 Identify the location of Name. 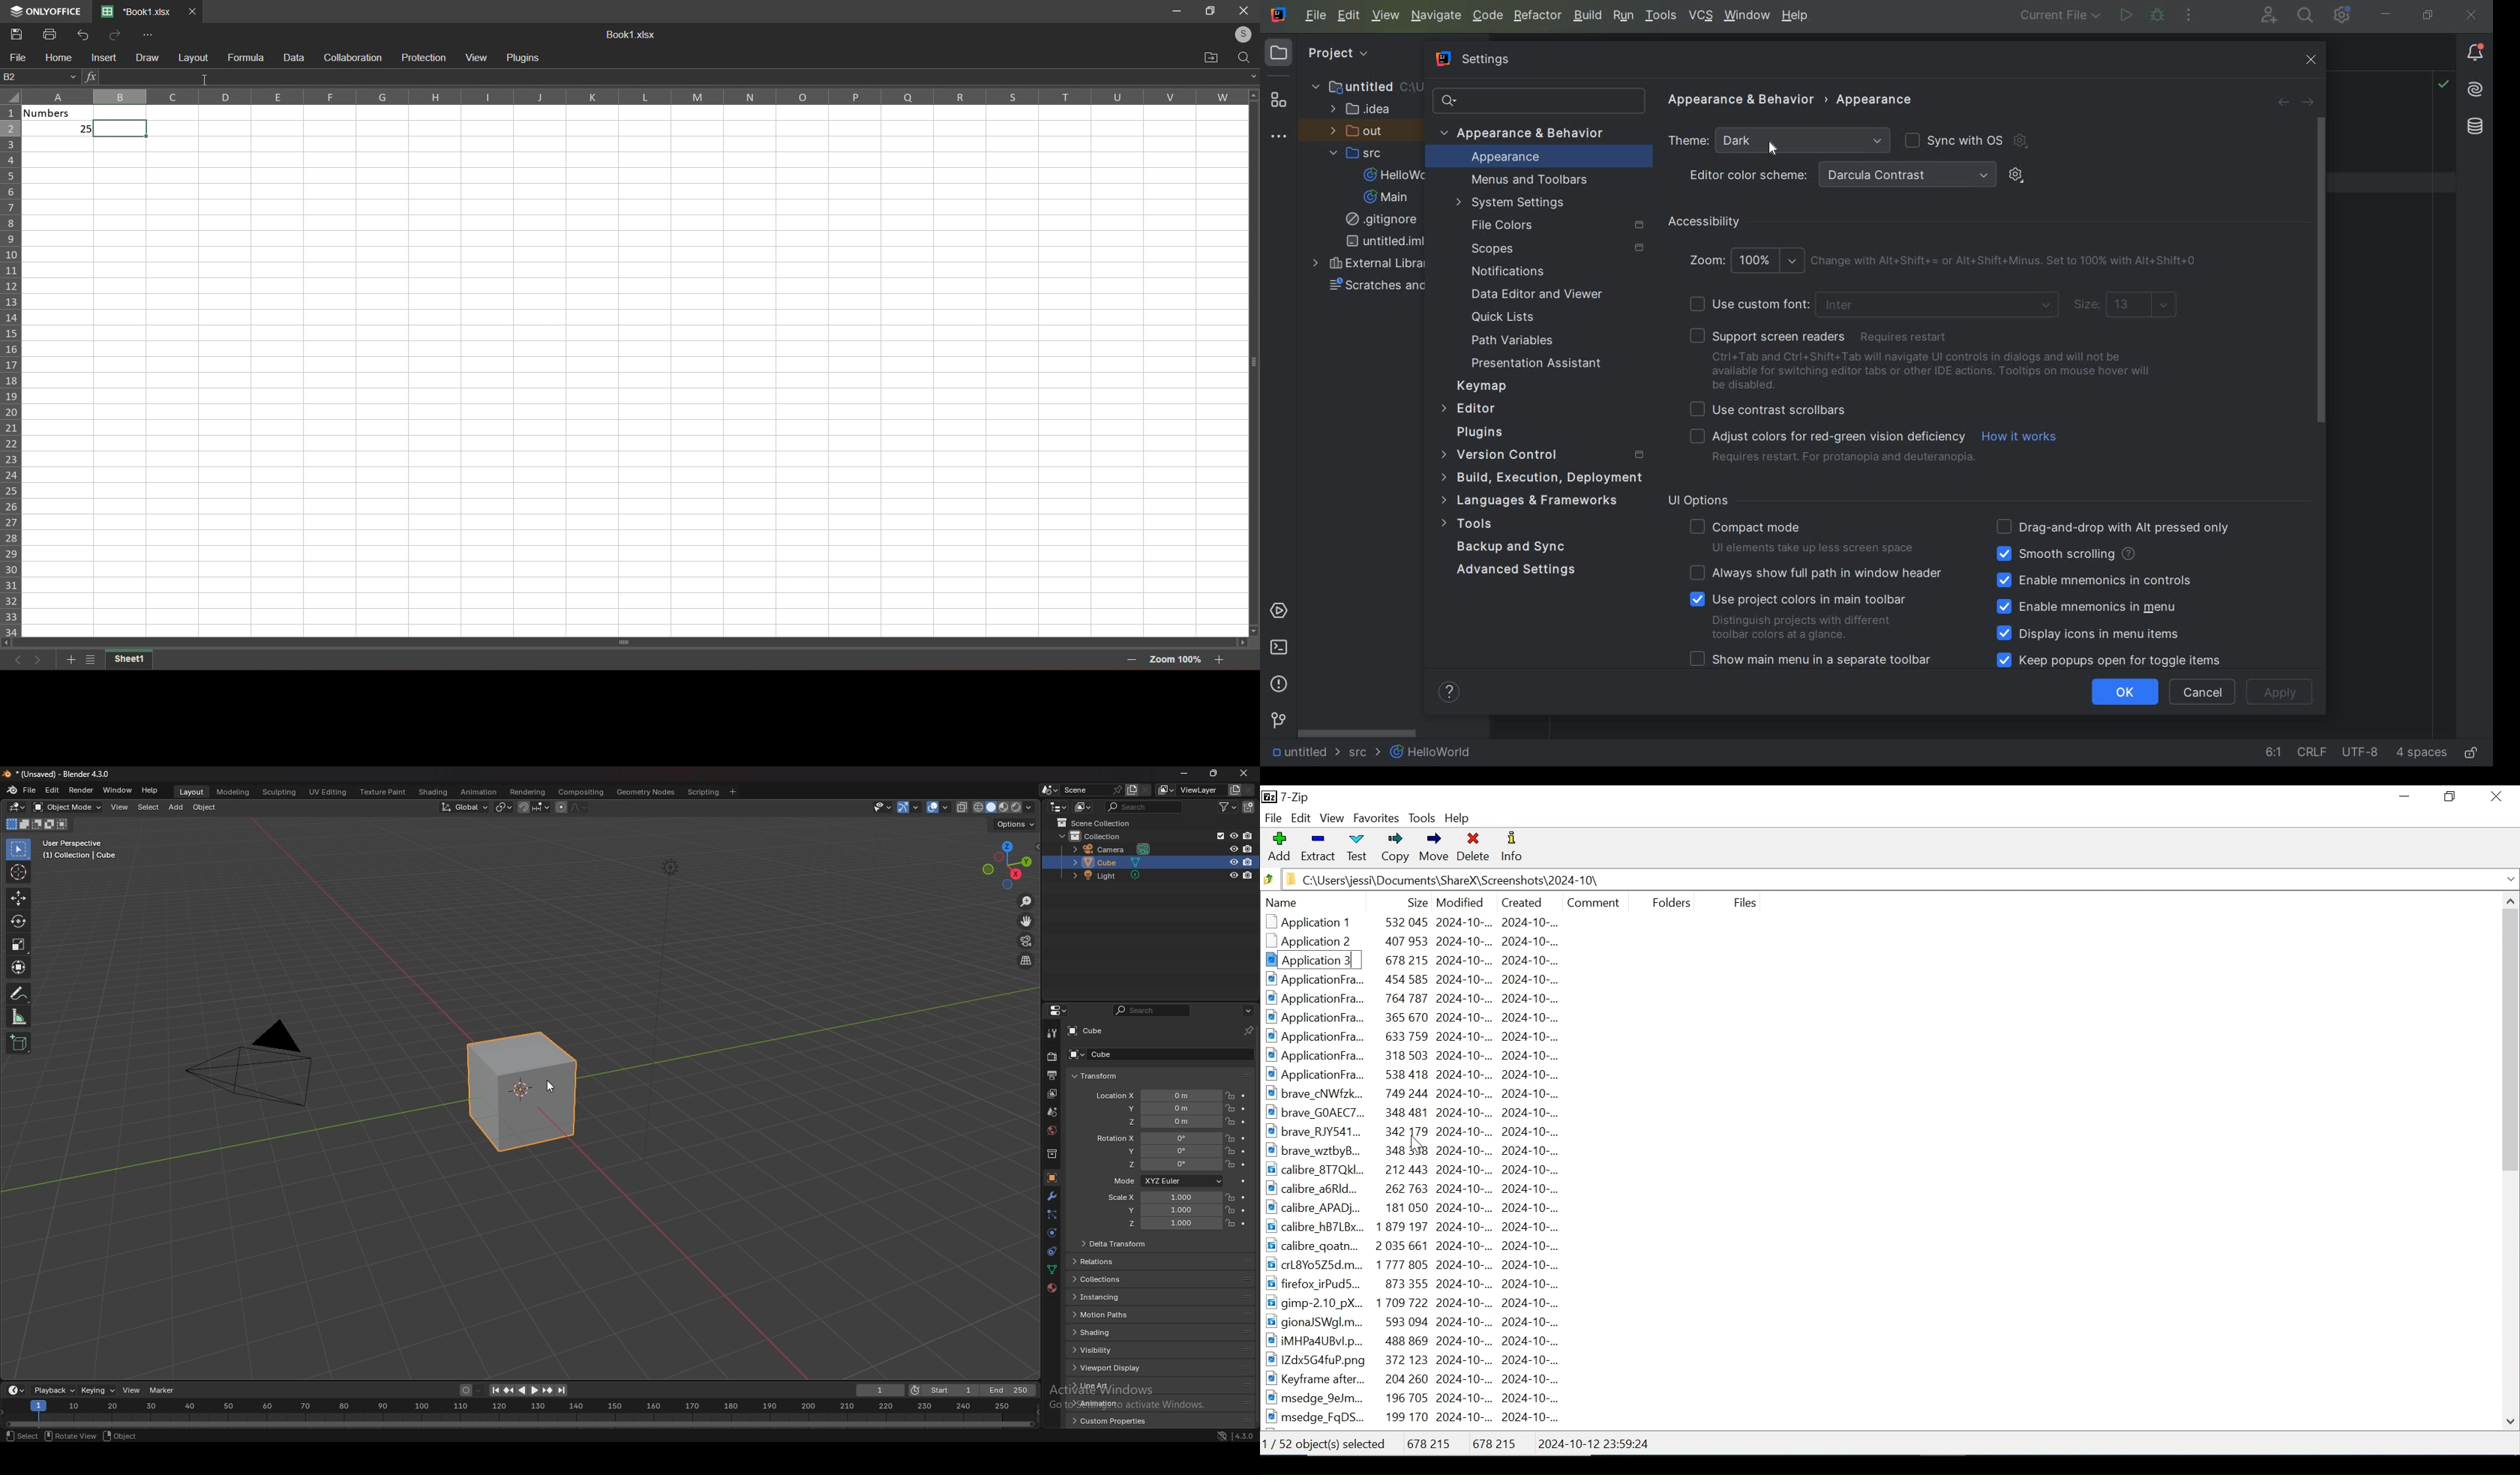
(1326, 903).